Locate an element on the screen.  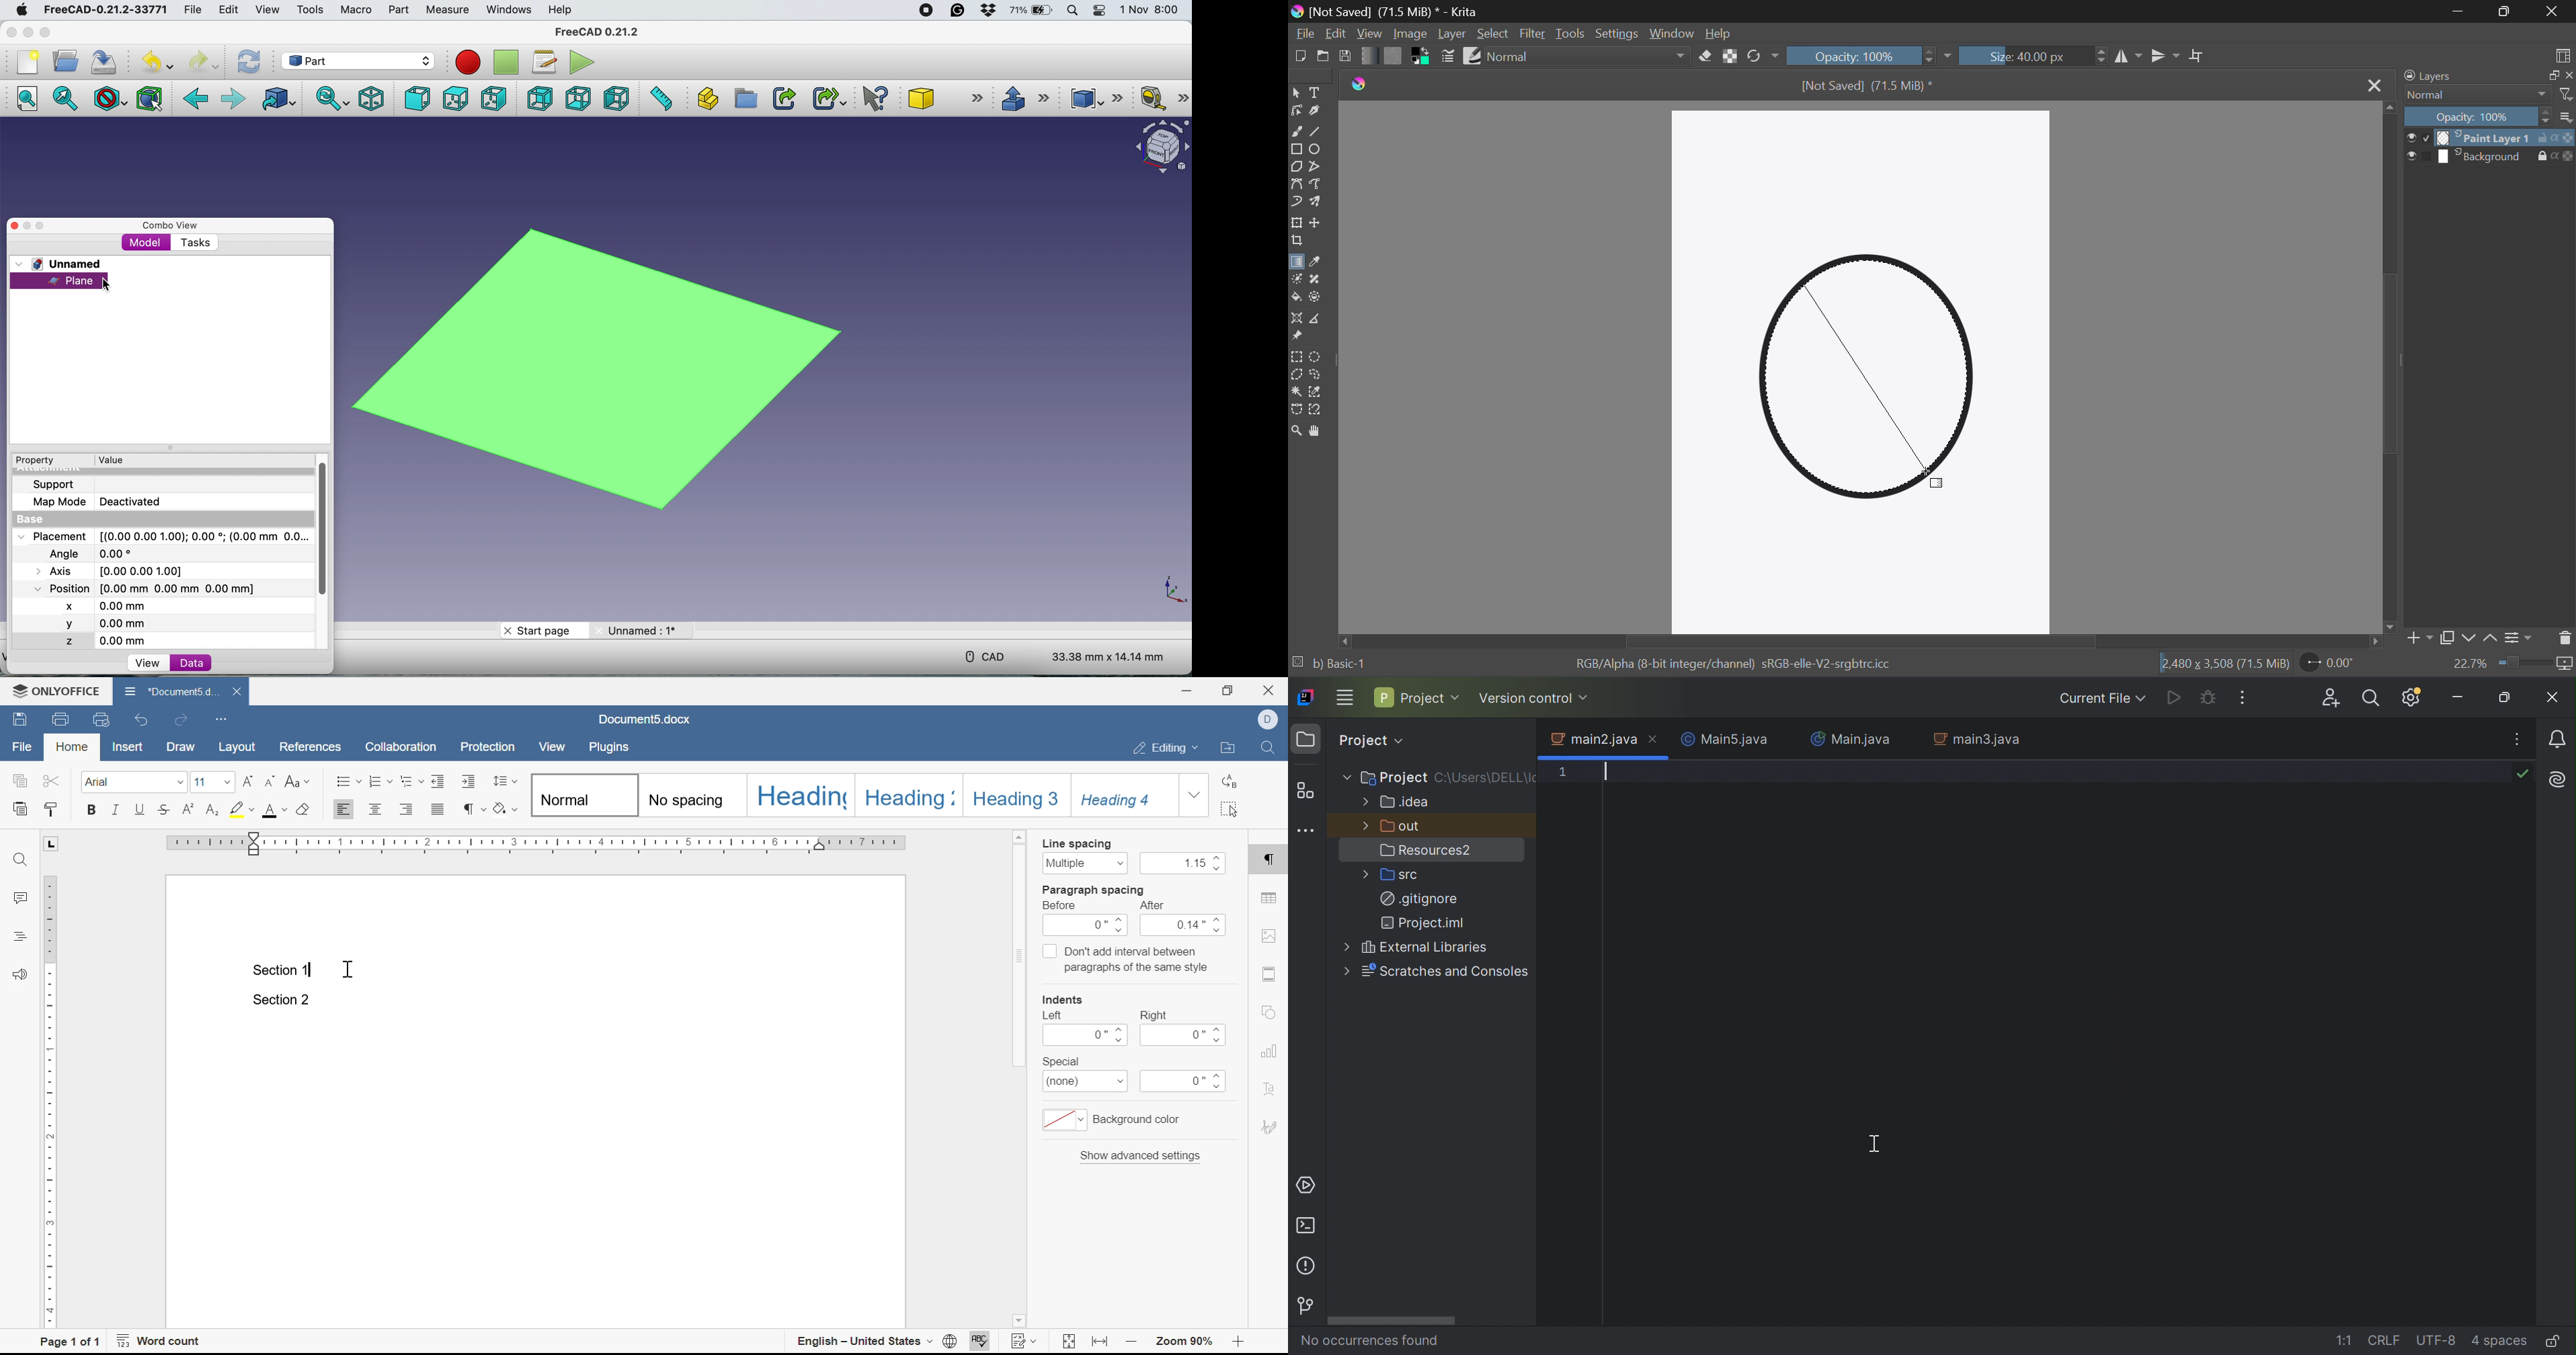
plugins is located at coordinates (608, 747).